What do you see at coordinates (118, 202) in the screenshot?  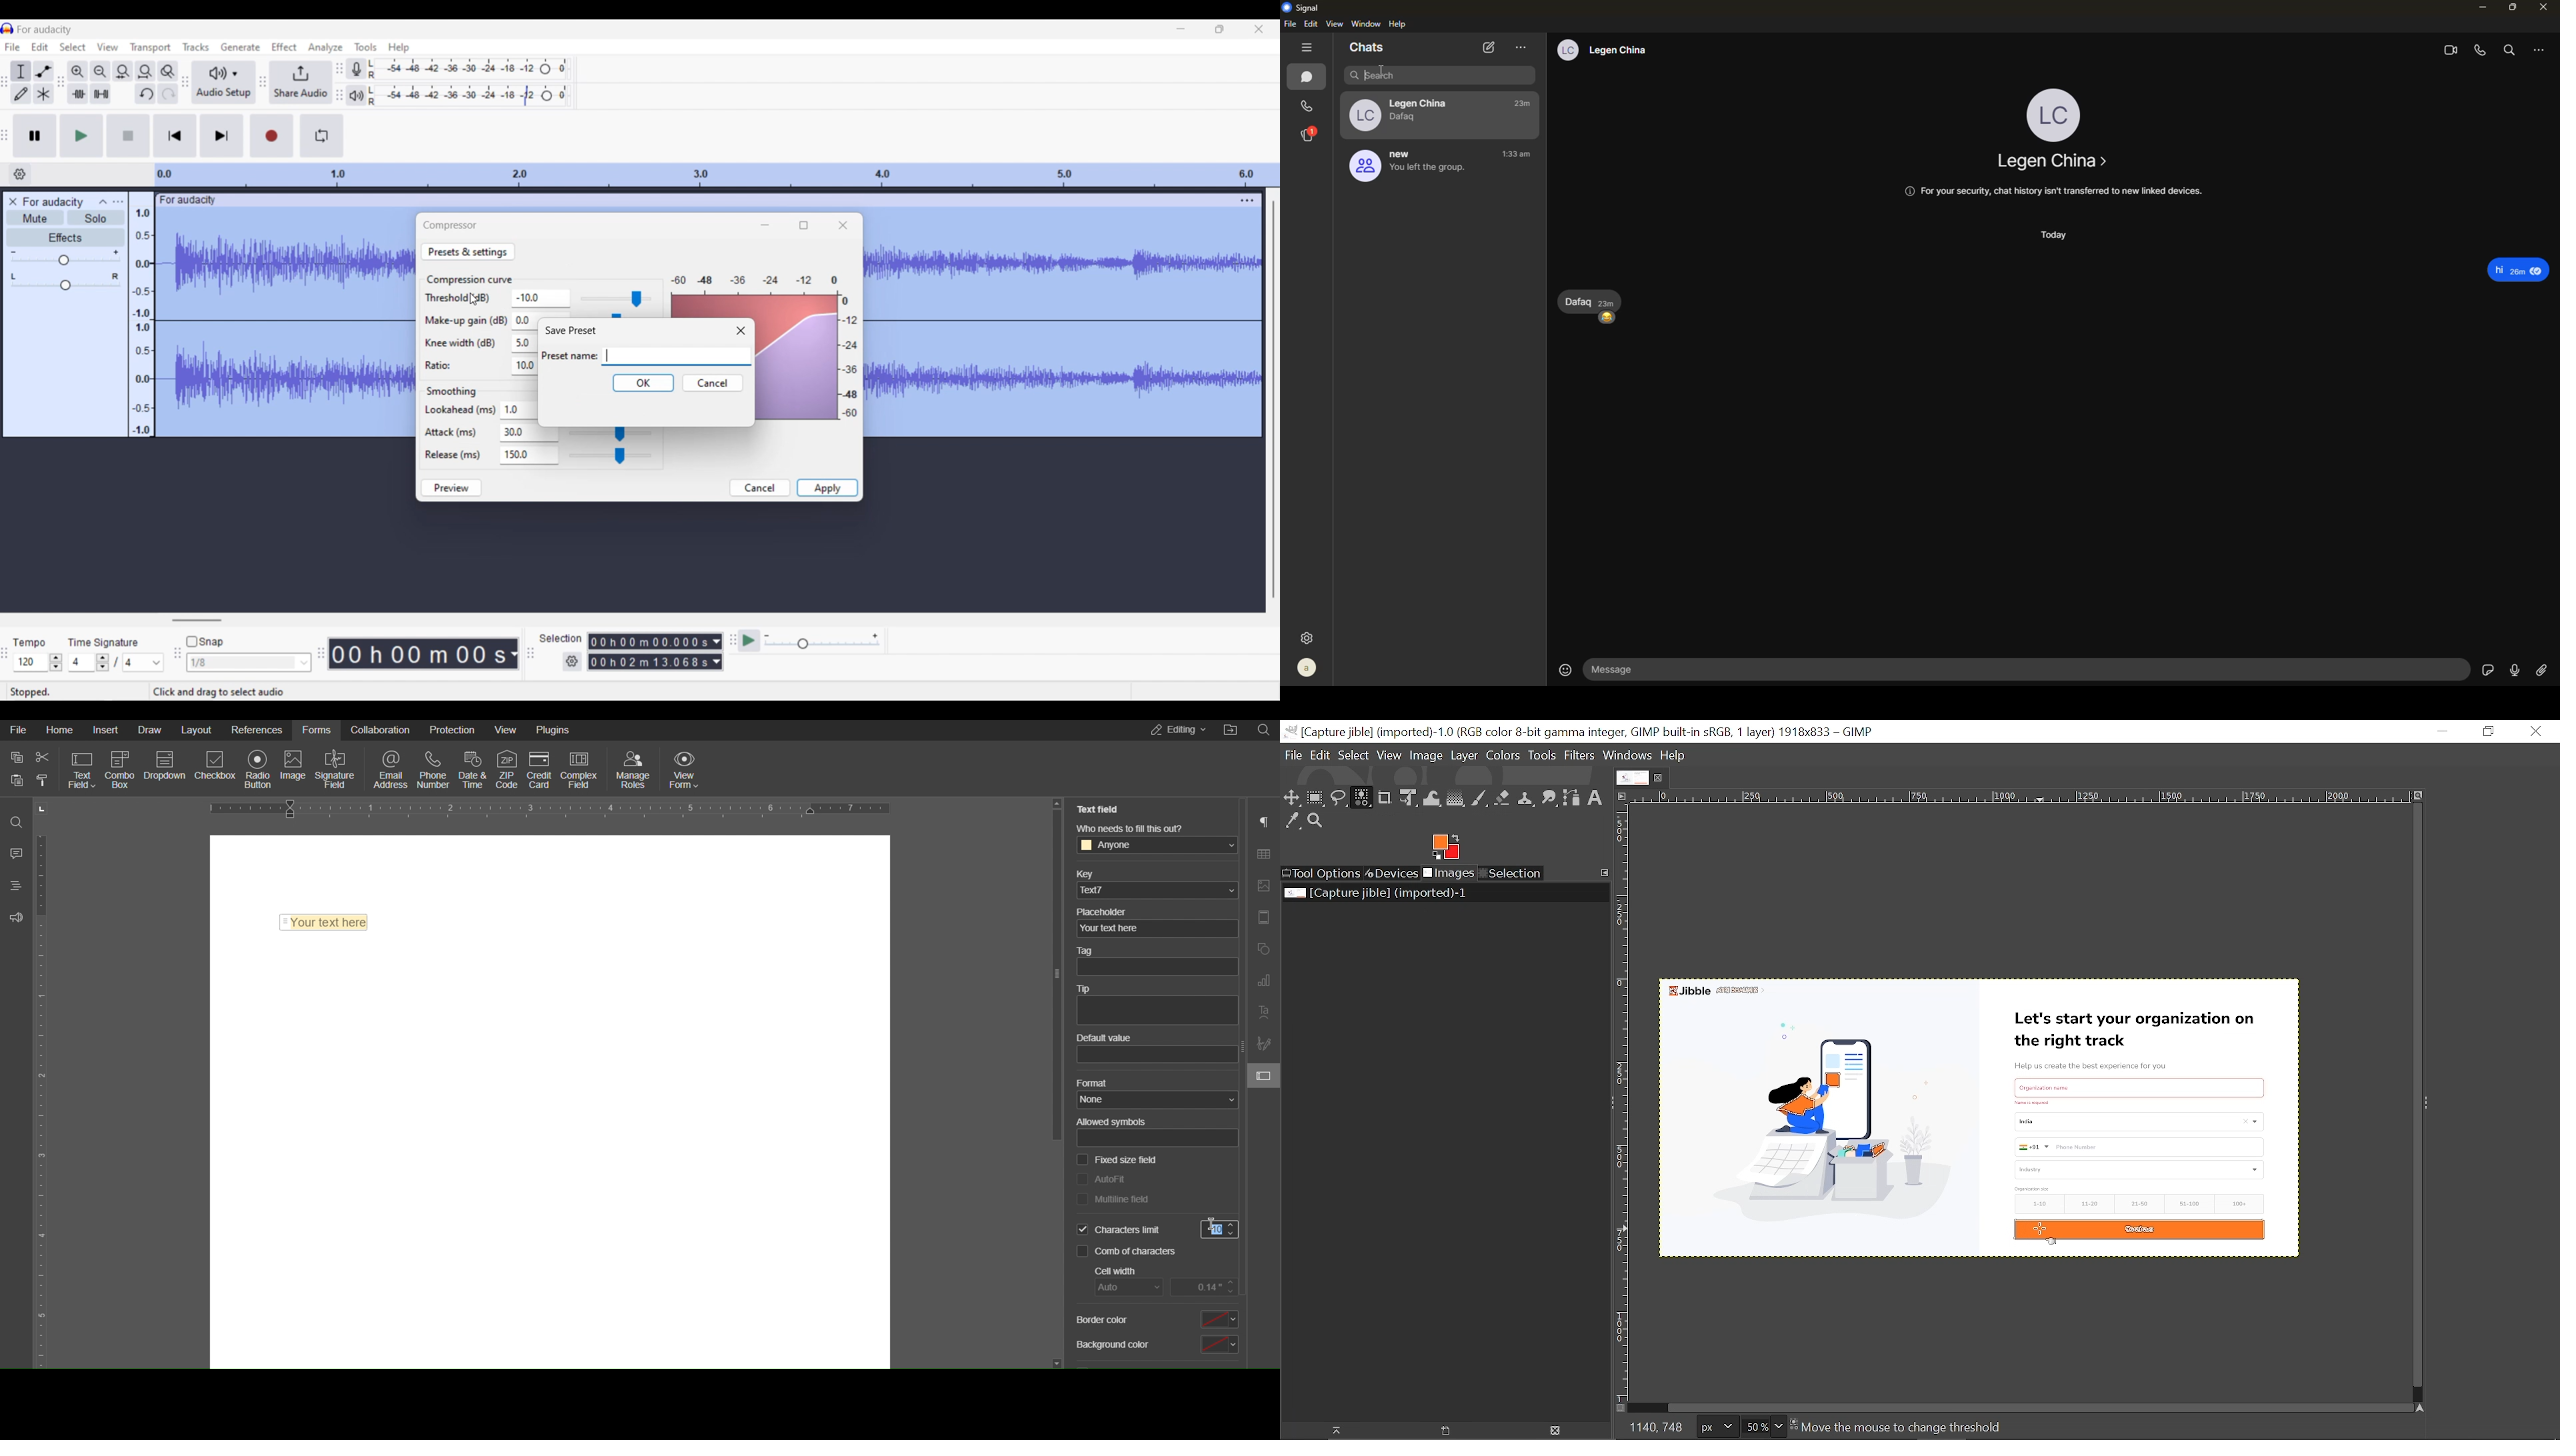 I see `Open menu` at bounding box center [118, 202].